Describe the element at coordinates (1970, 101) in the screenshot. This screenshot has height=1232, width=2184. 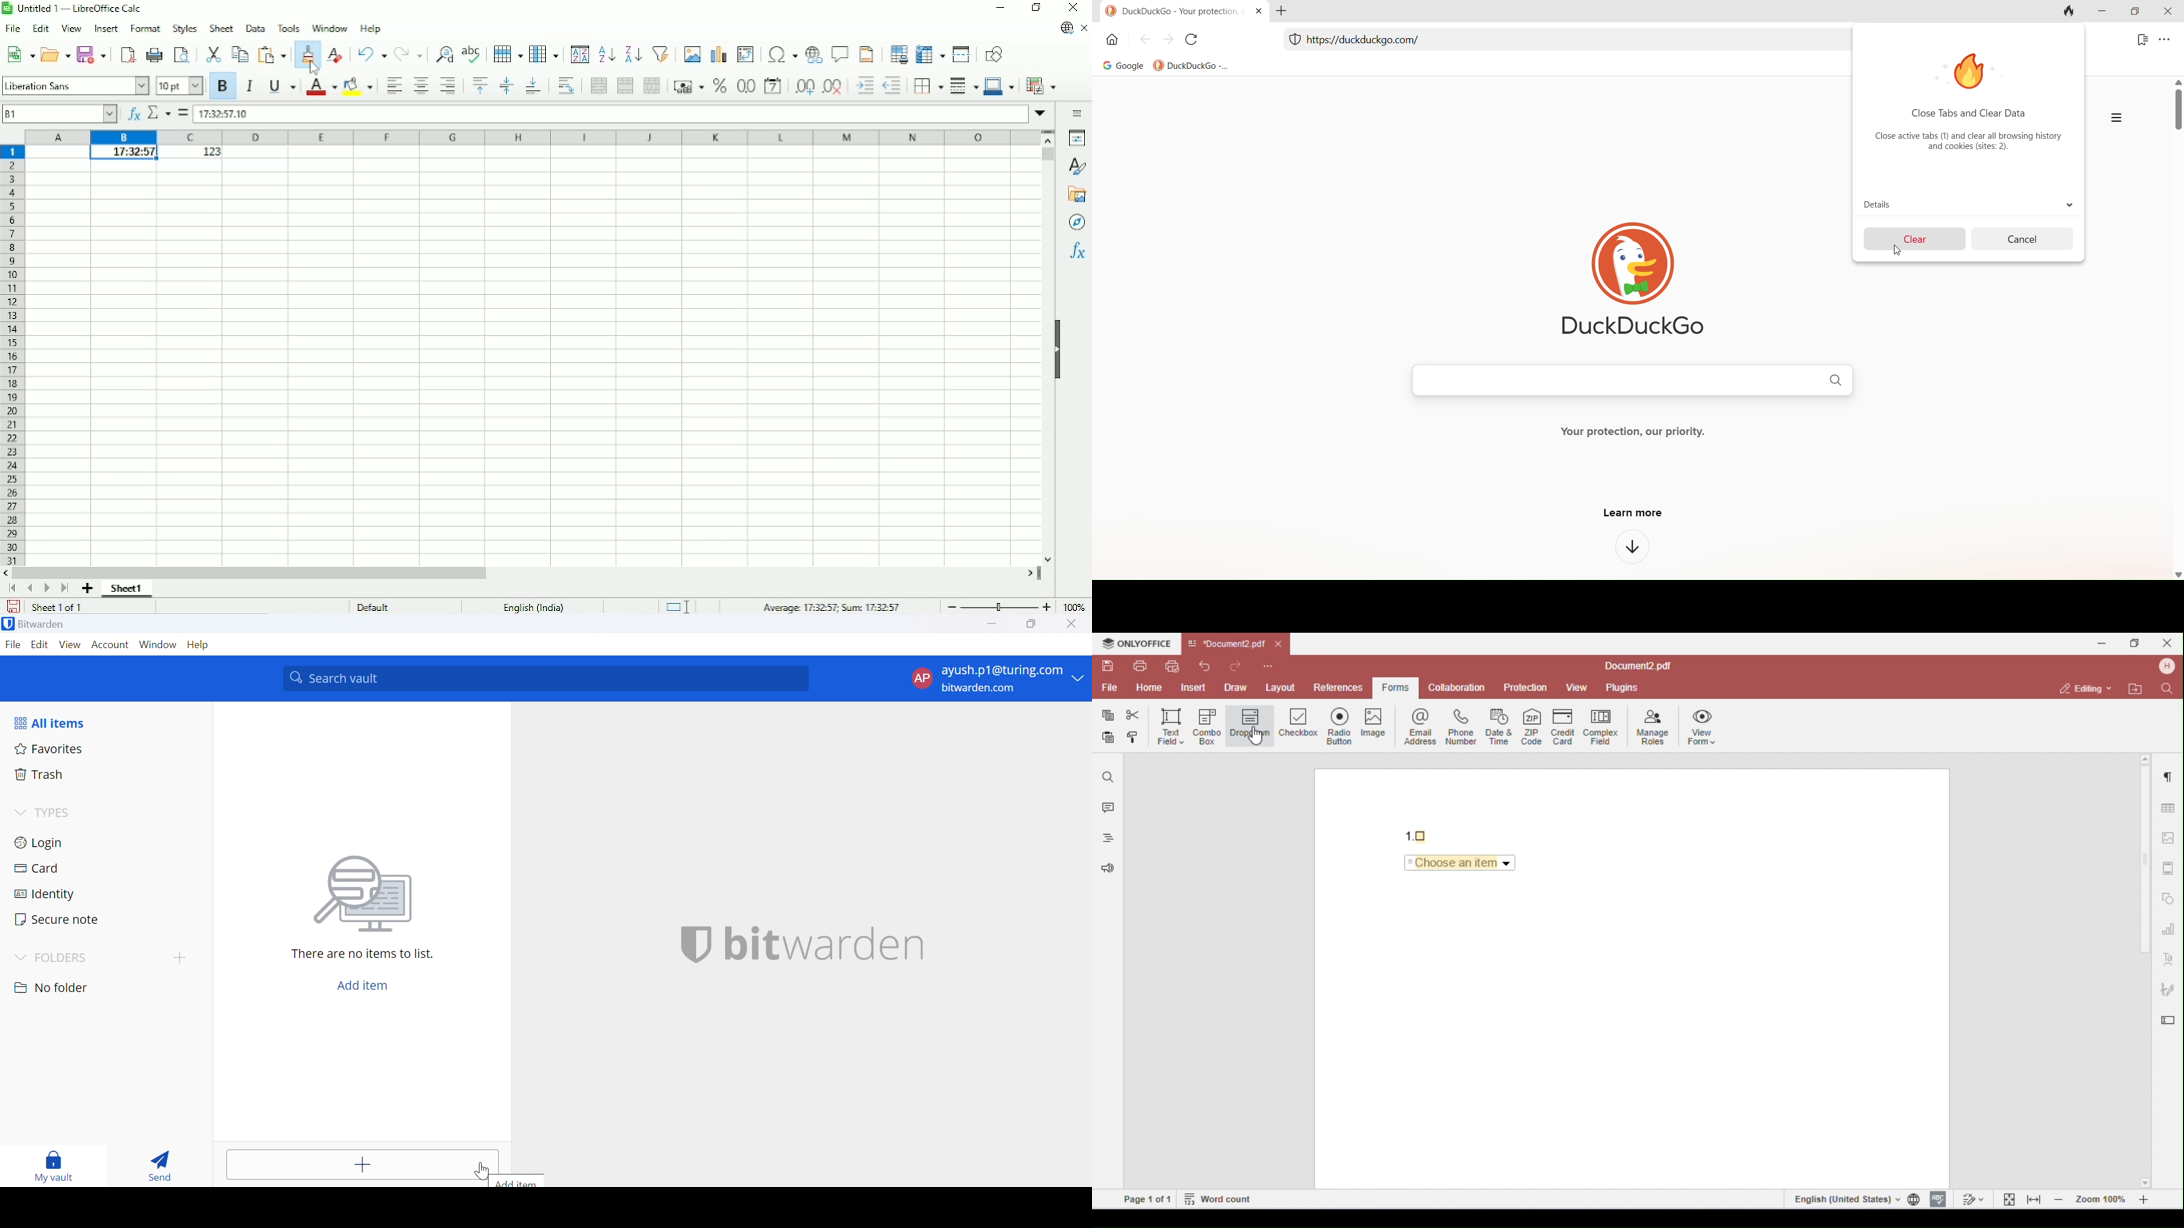
I see `Close tabs and clear data close active tabs(1) and clear all browsing history and cookies (sites:2)` at that location.